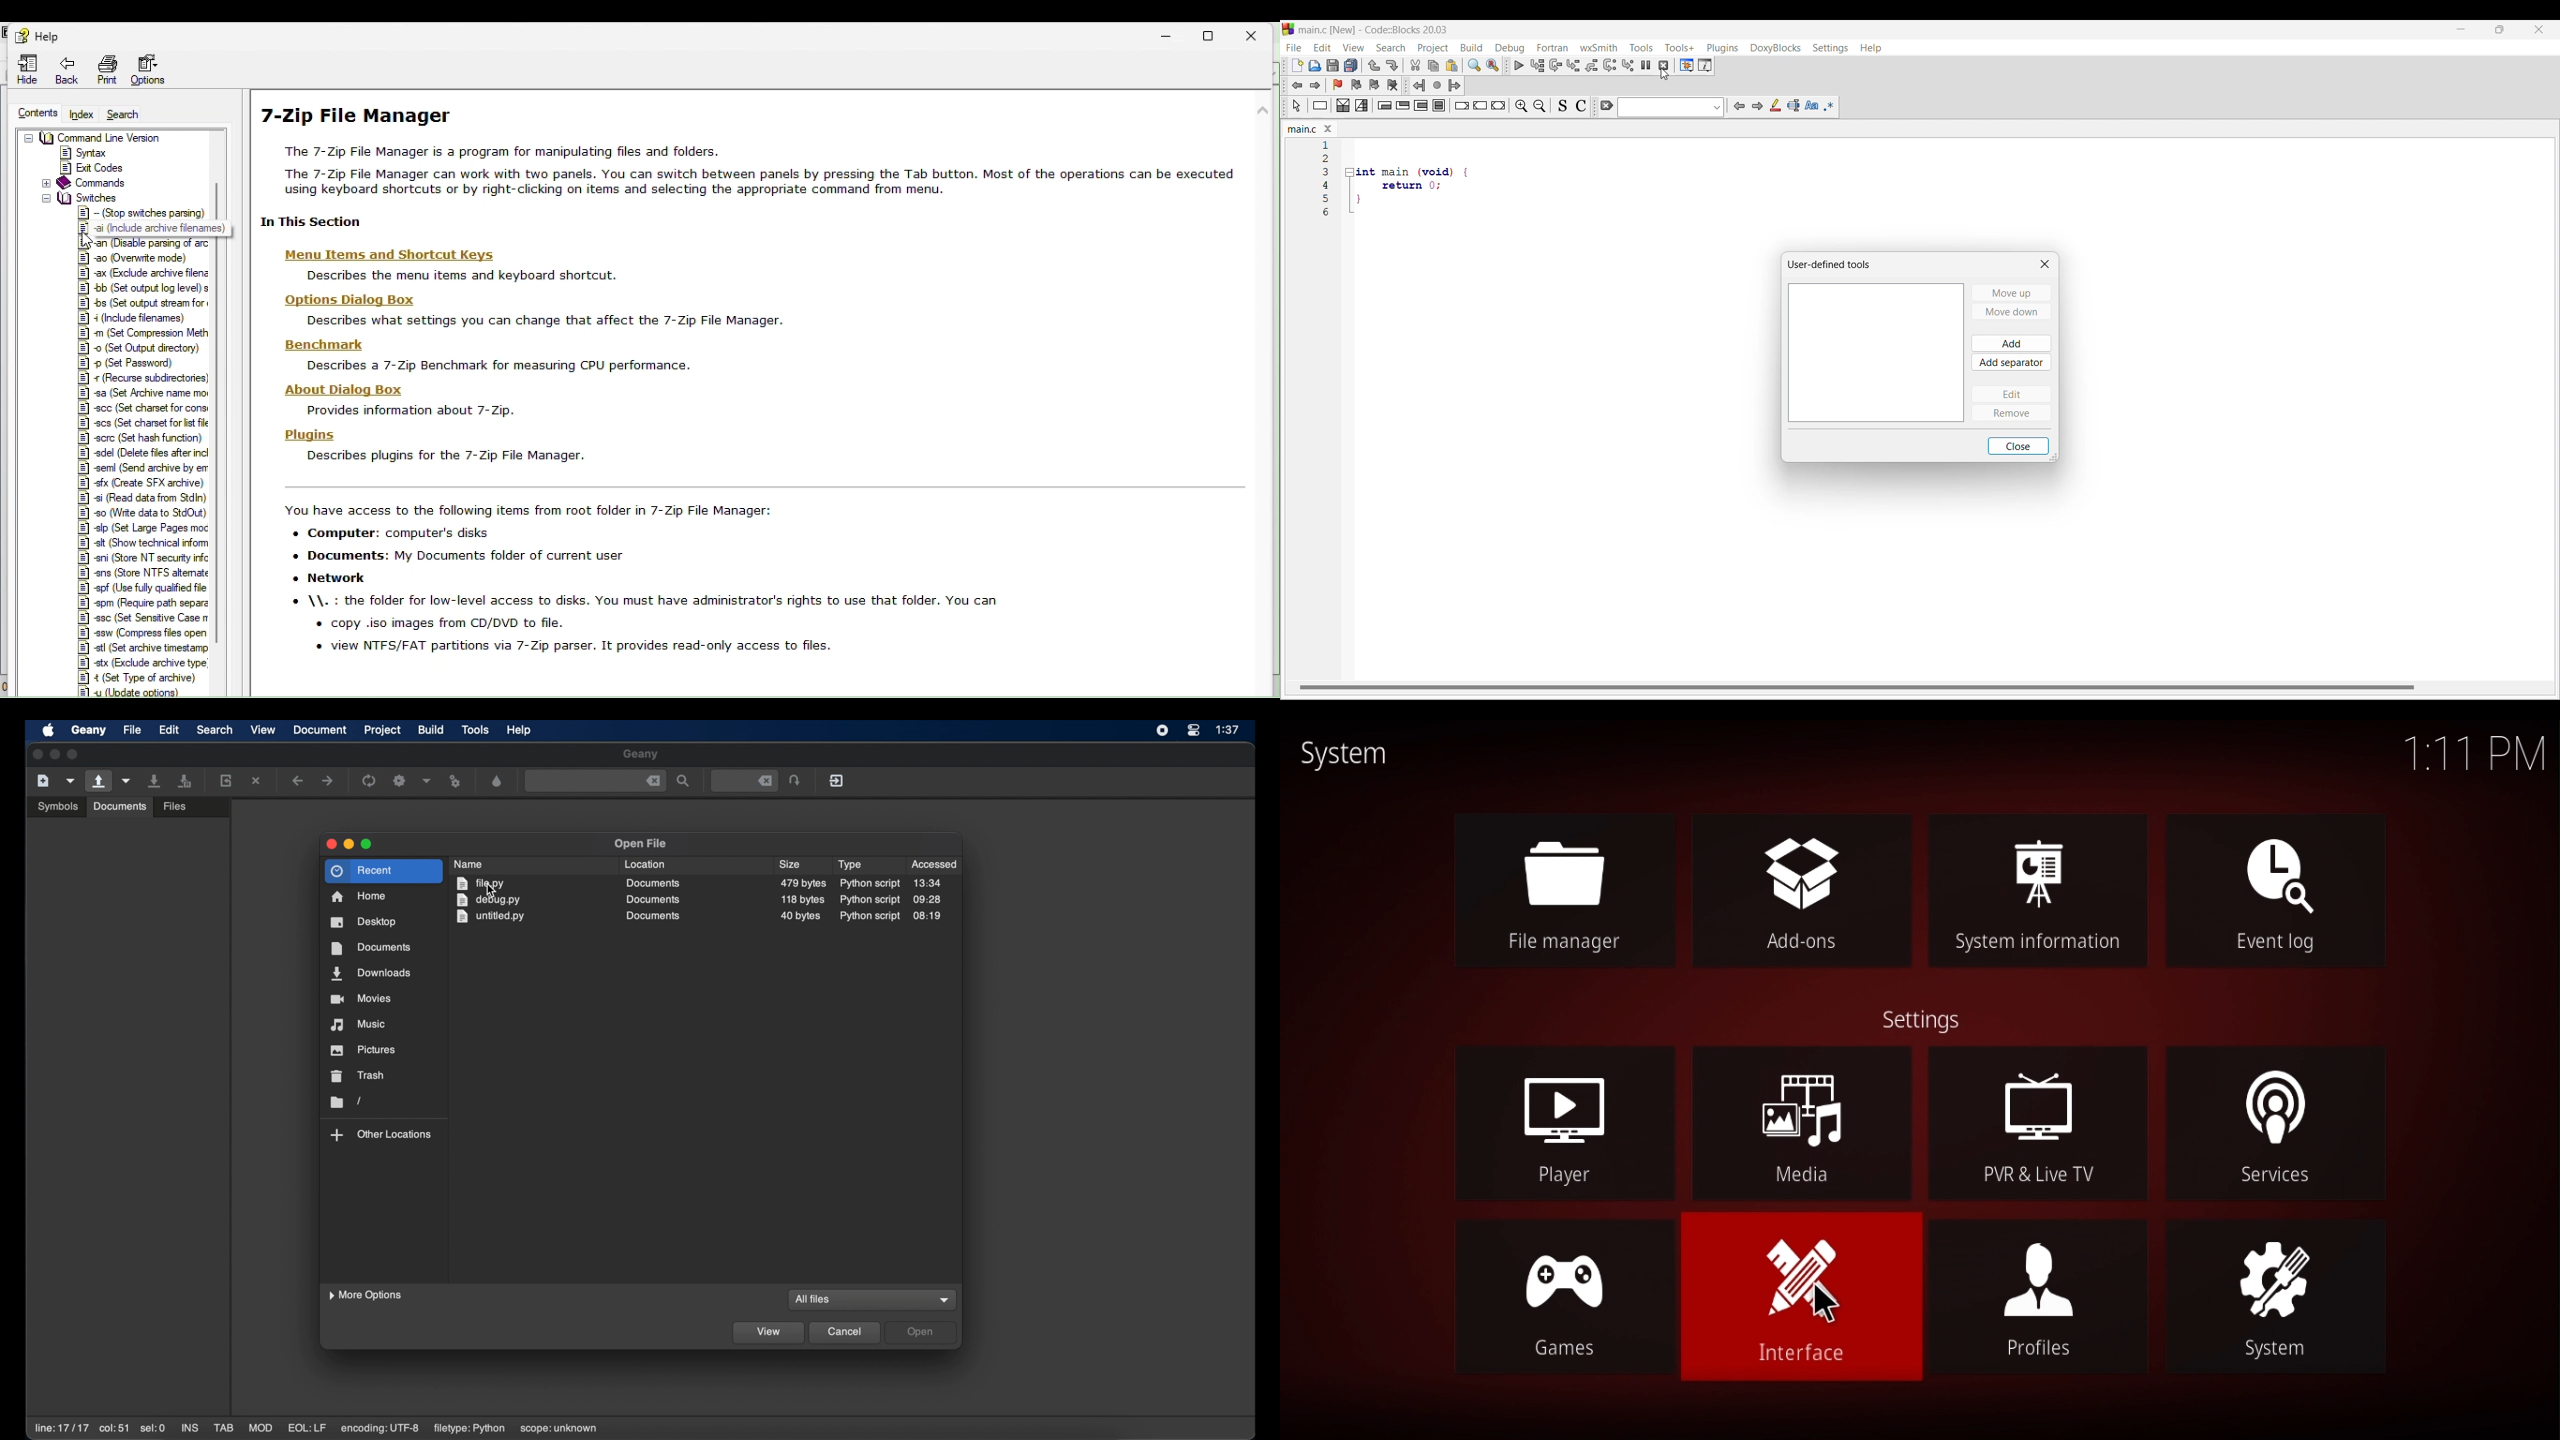 This screenshot has width=2576, height=1456. What do you see at coordinates (1803, 1124) in the screenshot?
I see `media` at bounding box center [1803, 1124].